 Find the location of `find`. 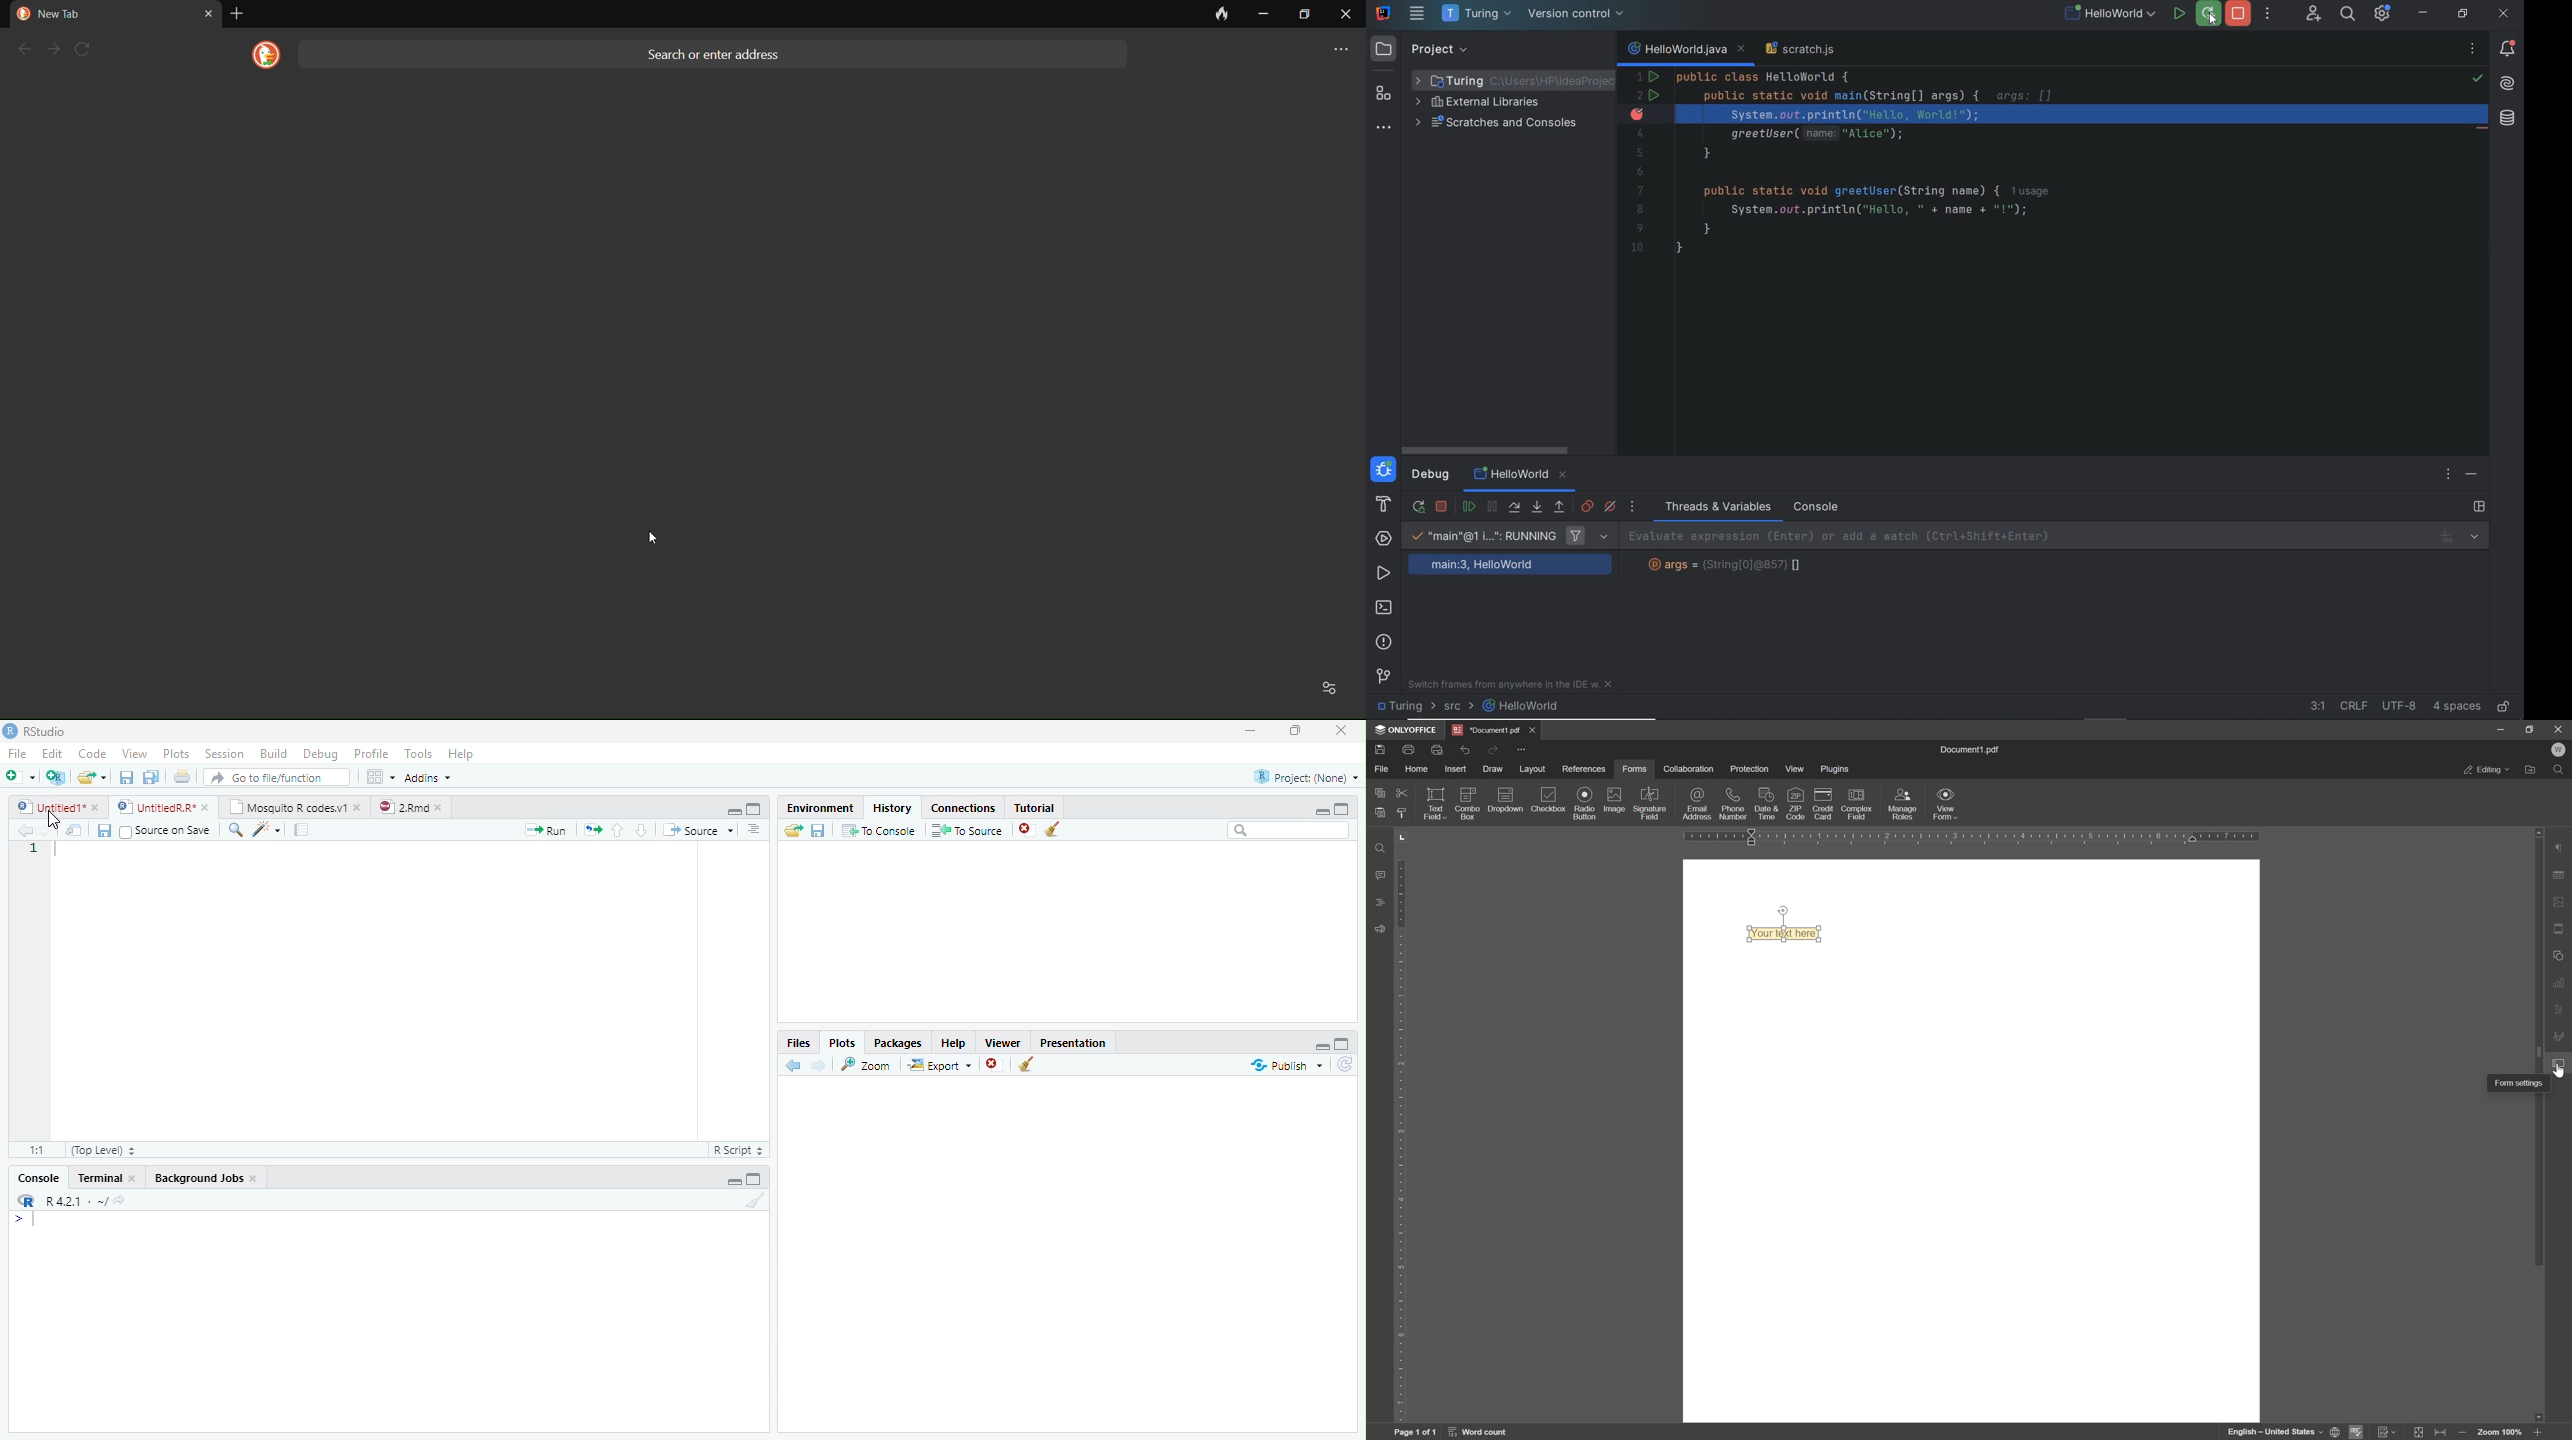

find is located at coordinates (2561, 770).